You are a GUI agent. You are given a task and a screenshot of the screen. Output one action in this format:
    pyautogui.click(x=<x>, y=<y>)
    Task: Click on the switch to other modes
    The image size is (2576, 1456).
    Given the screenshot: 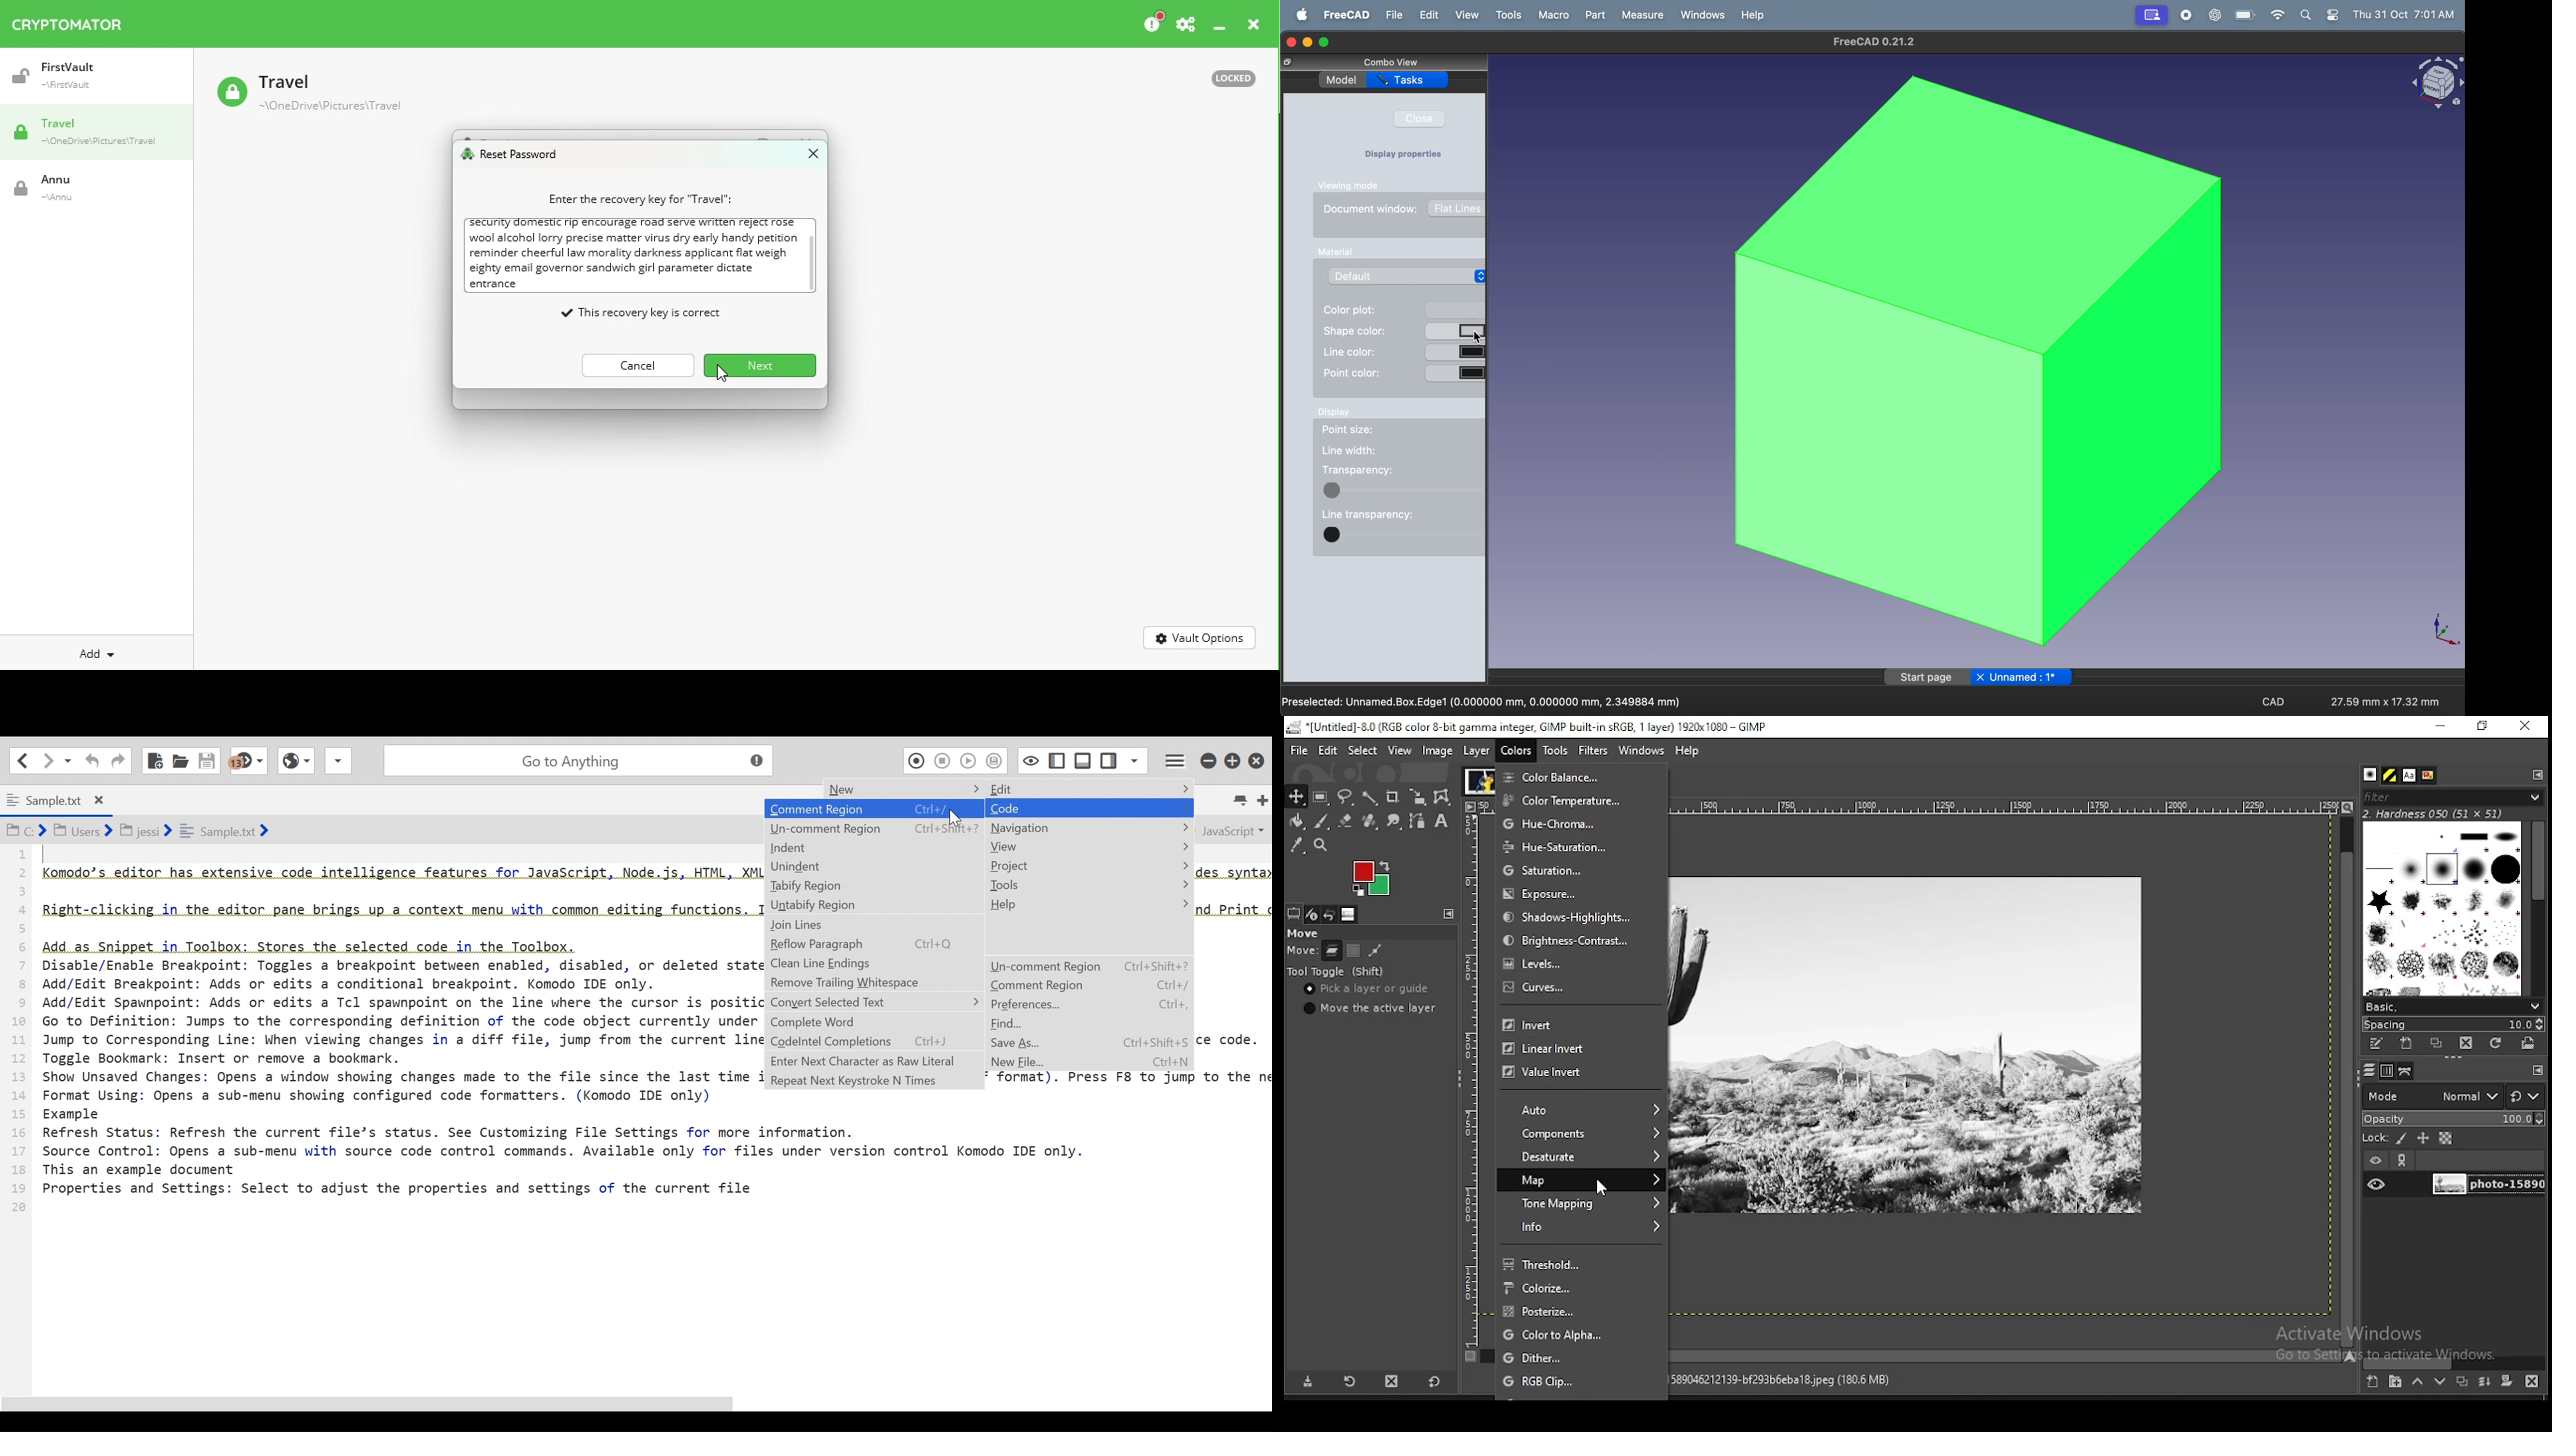 What is the action you would take?
    pyautogui.click(x=2525, y=1097)
    